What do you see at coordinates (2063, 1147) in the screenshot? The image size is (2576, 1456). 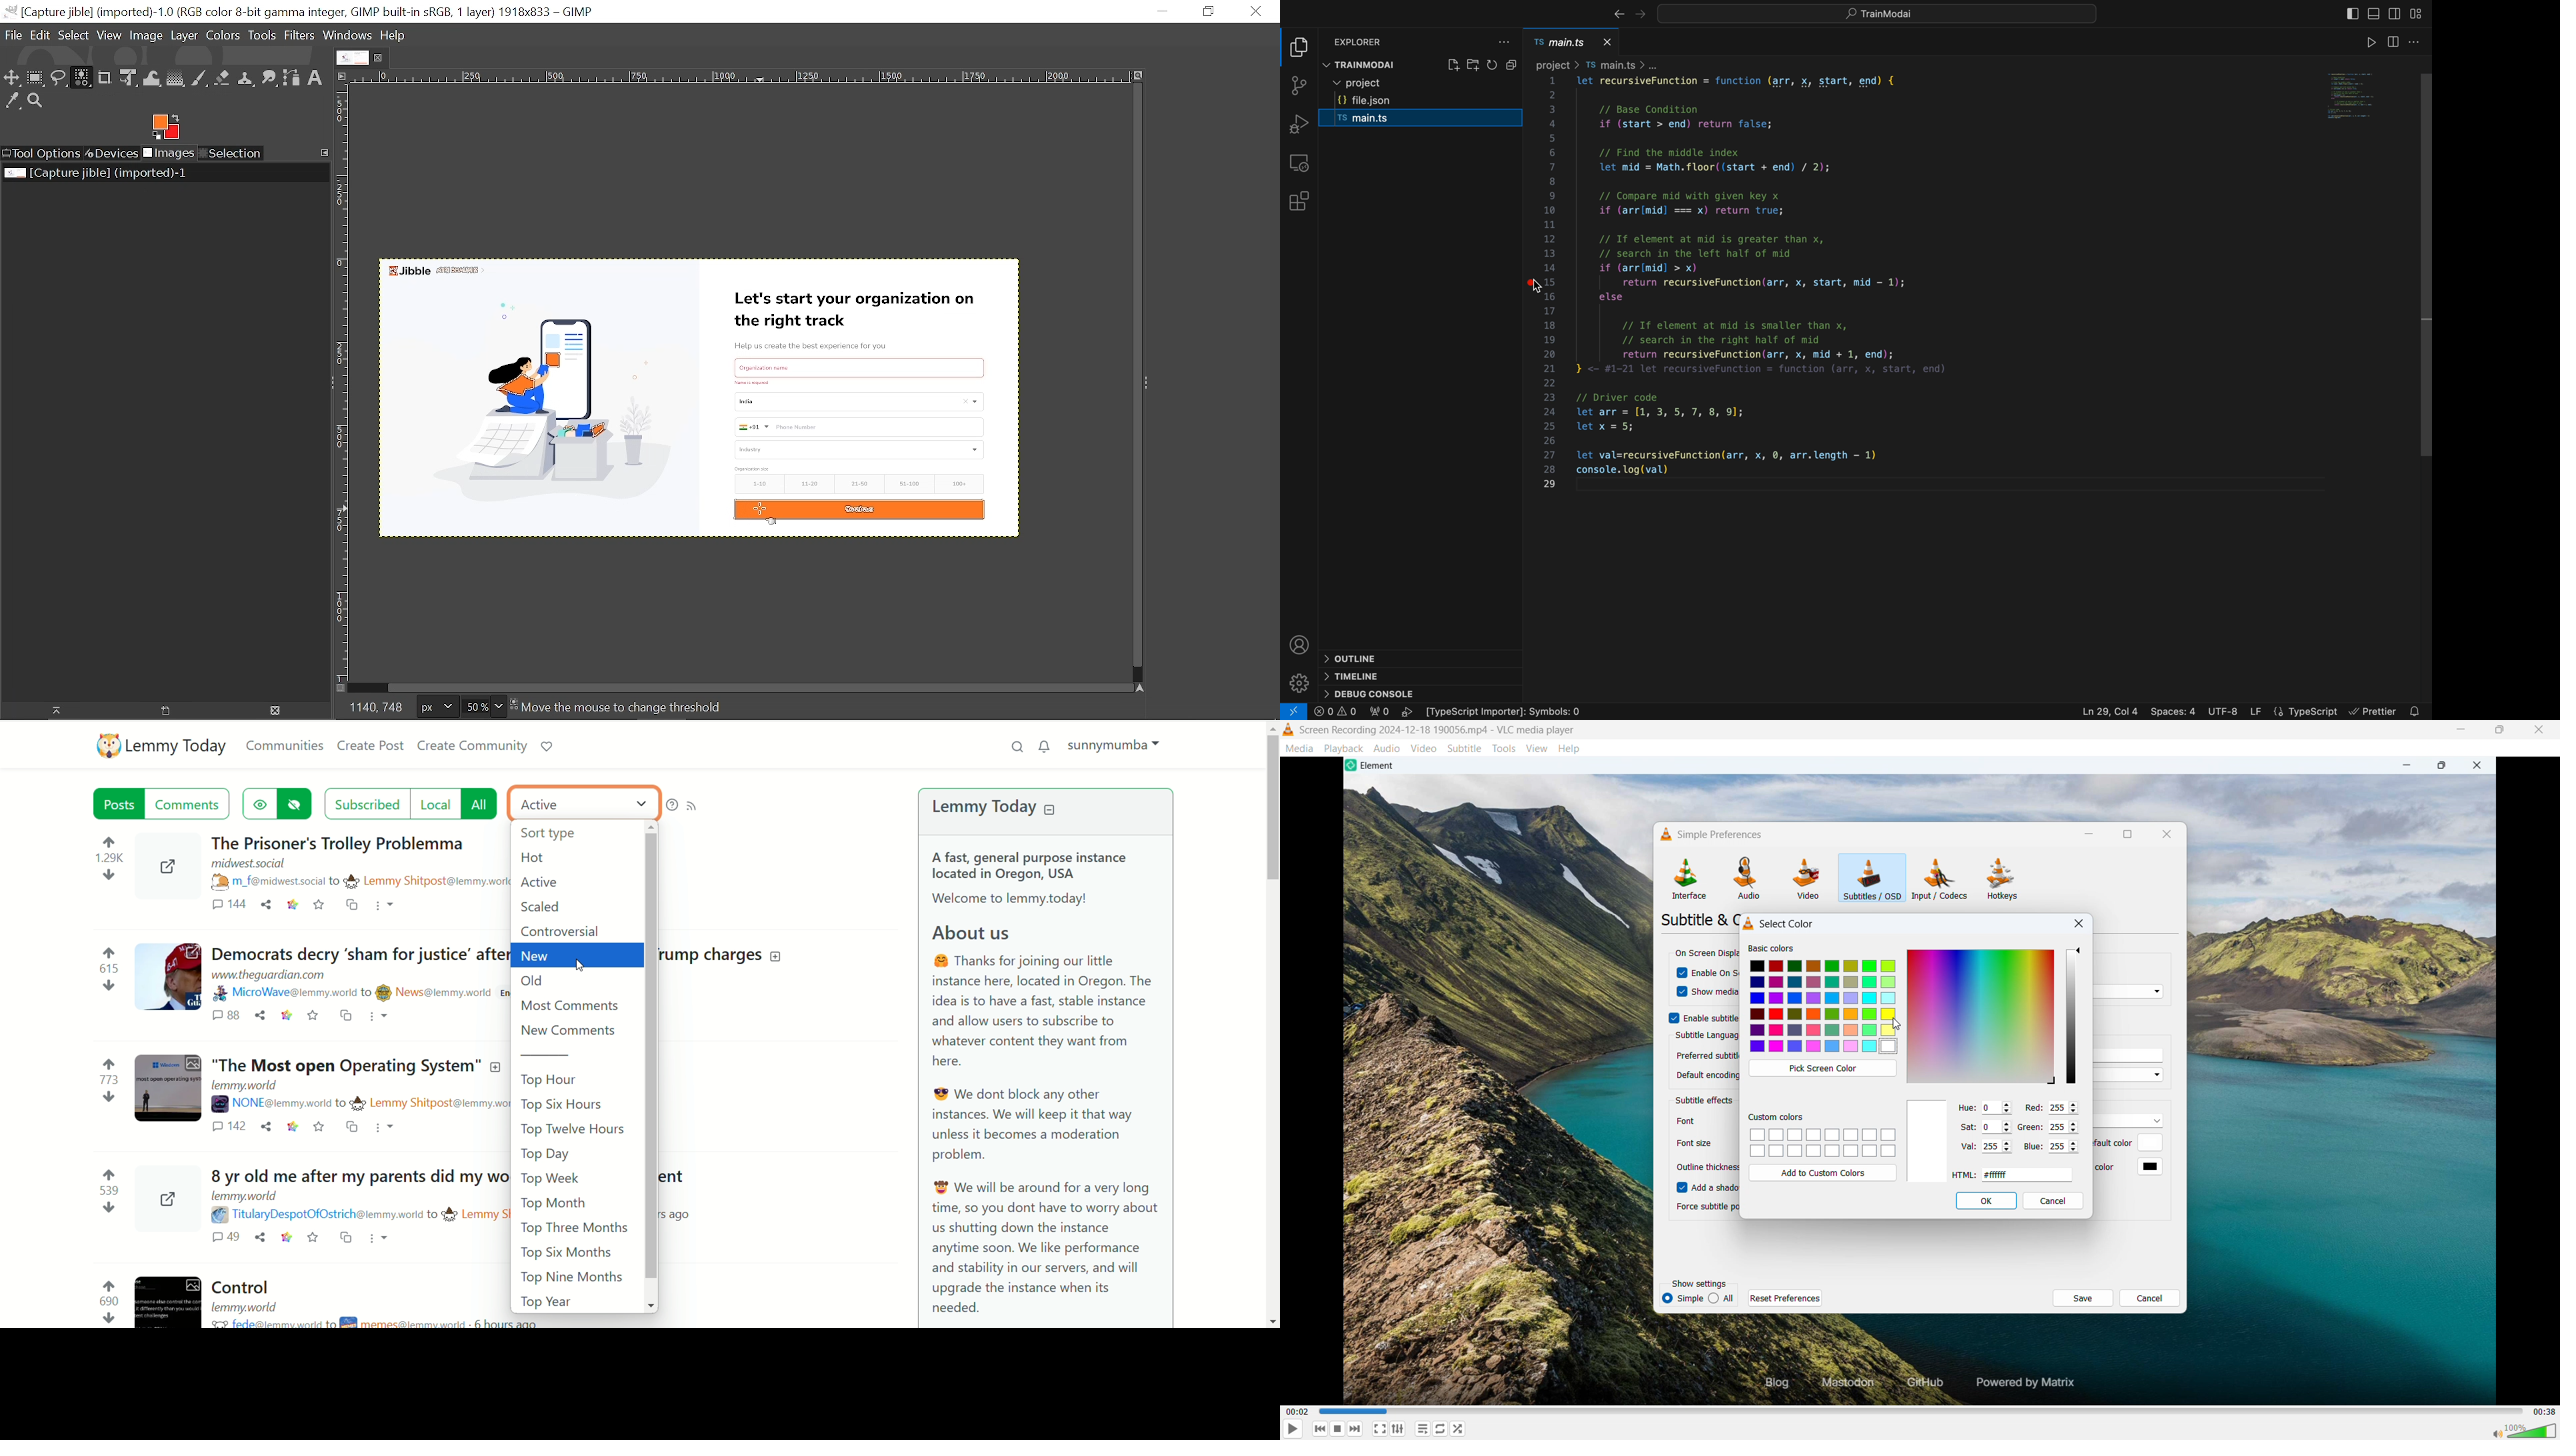 I see `Set blue ` at bounding box center [2063, 1147].